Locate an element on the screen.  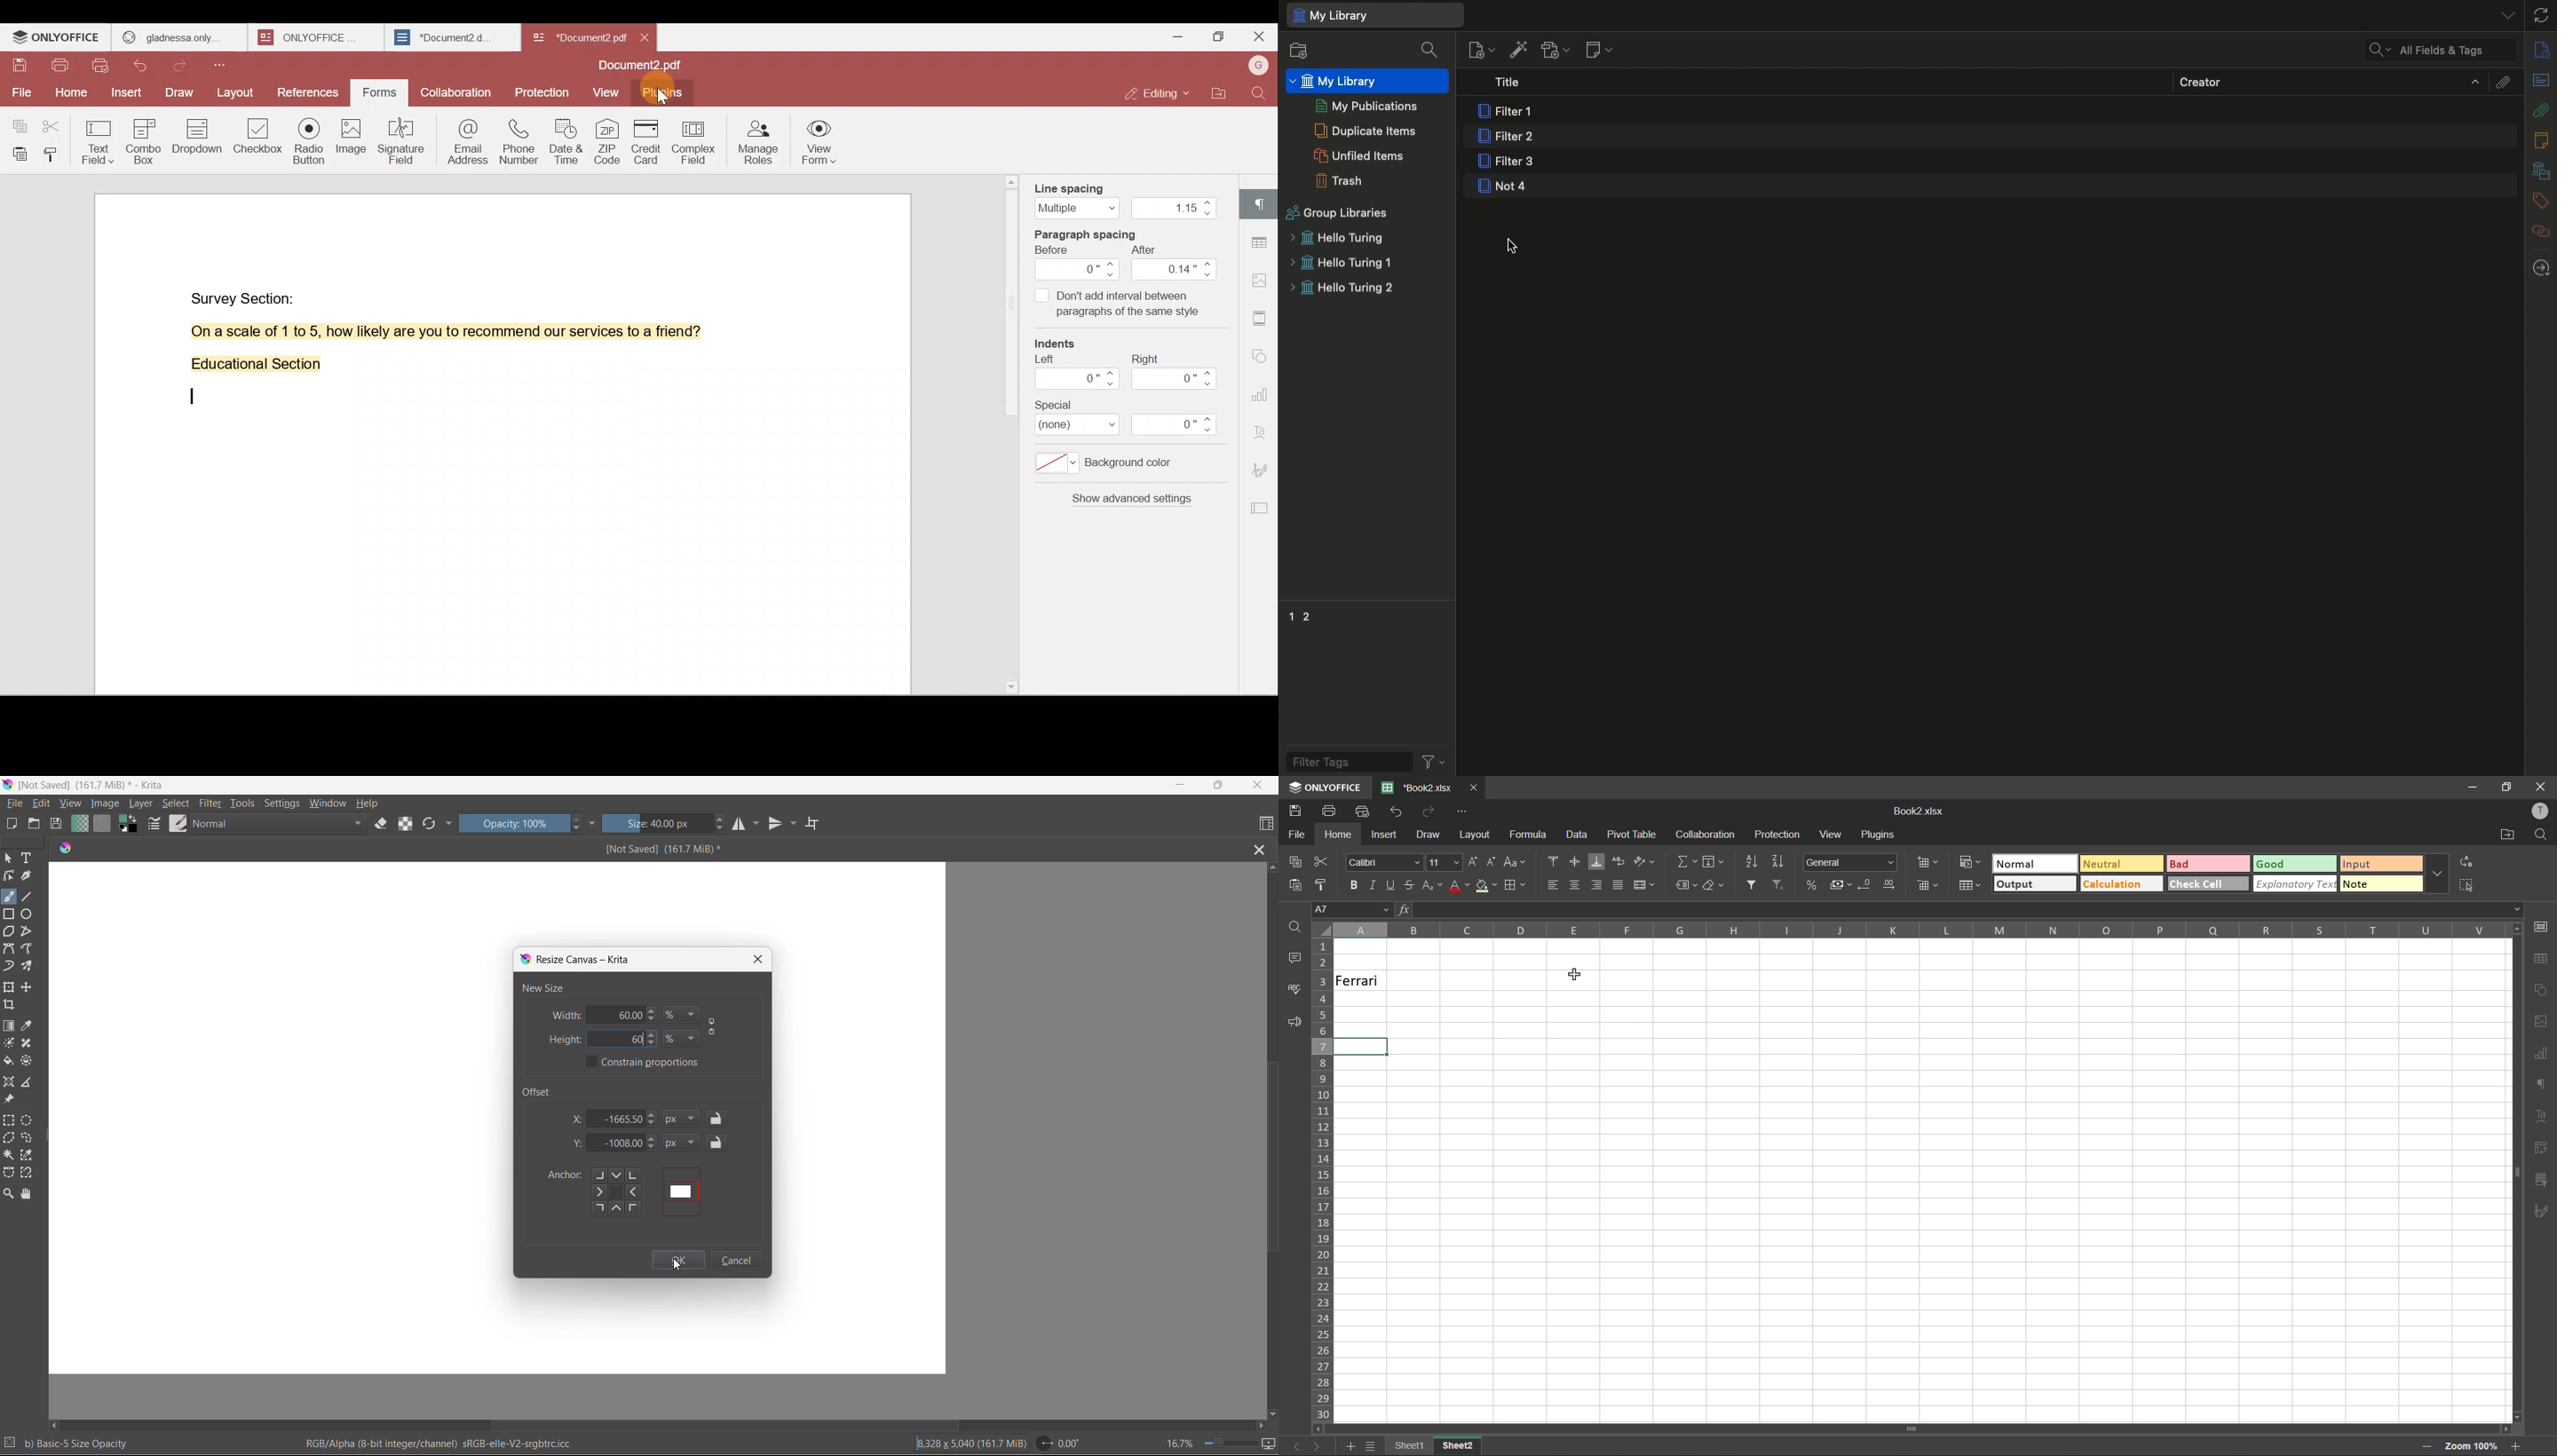
ellipse tool is located at coordinates (27, 913).